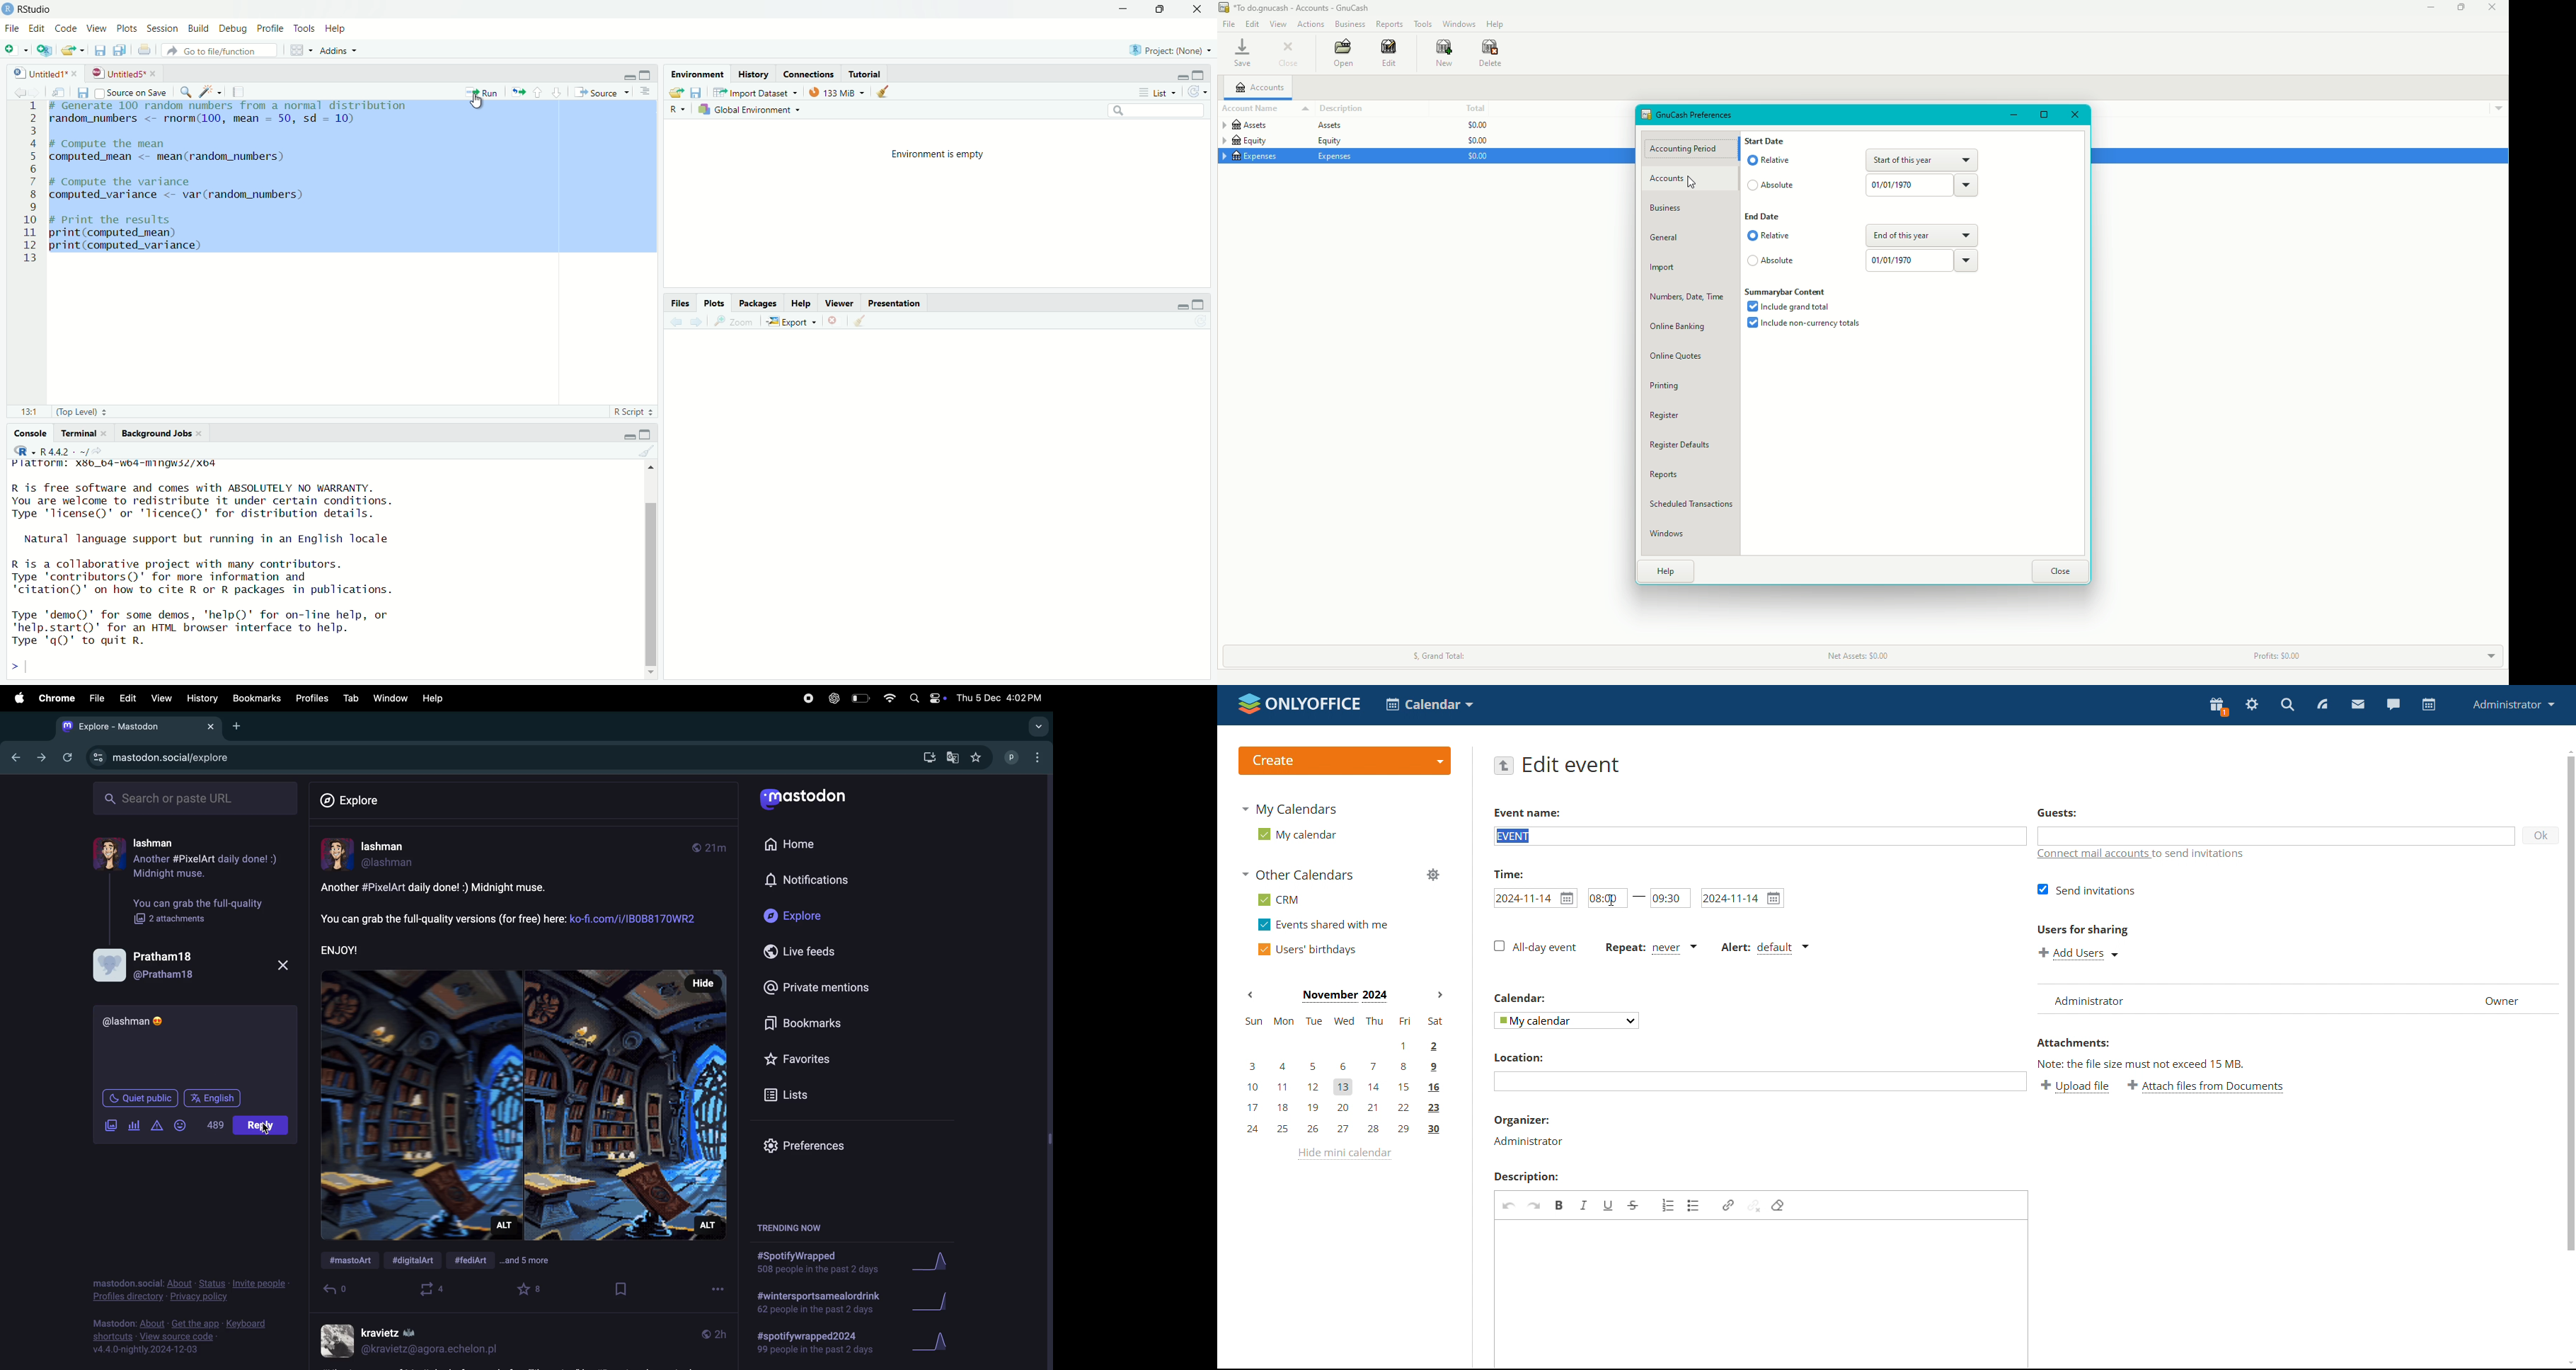 The width and height of the screenshot is (2576, 1372). What do you see at coordinates (1753, 1204) in the screenshot?
I see `unlink` at bounding box center [1753, 1204].